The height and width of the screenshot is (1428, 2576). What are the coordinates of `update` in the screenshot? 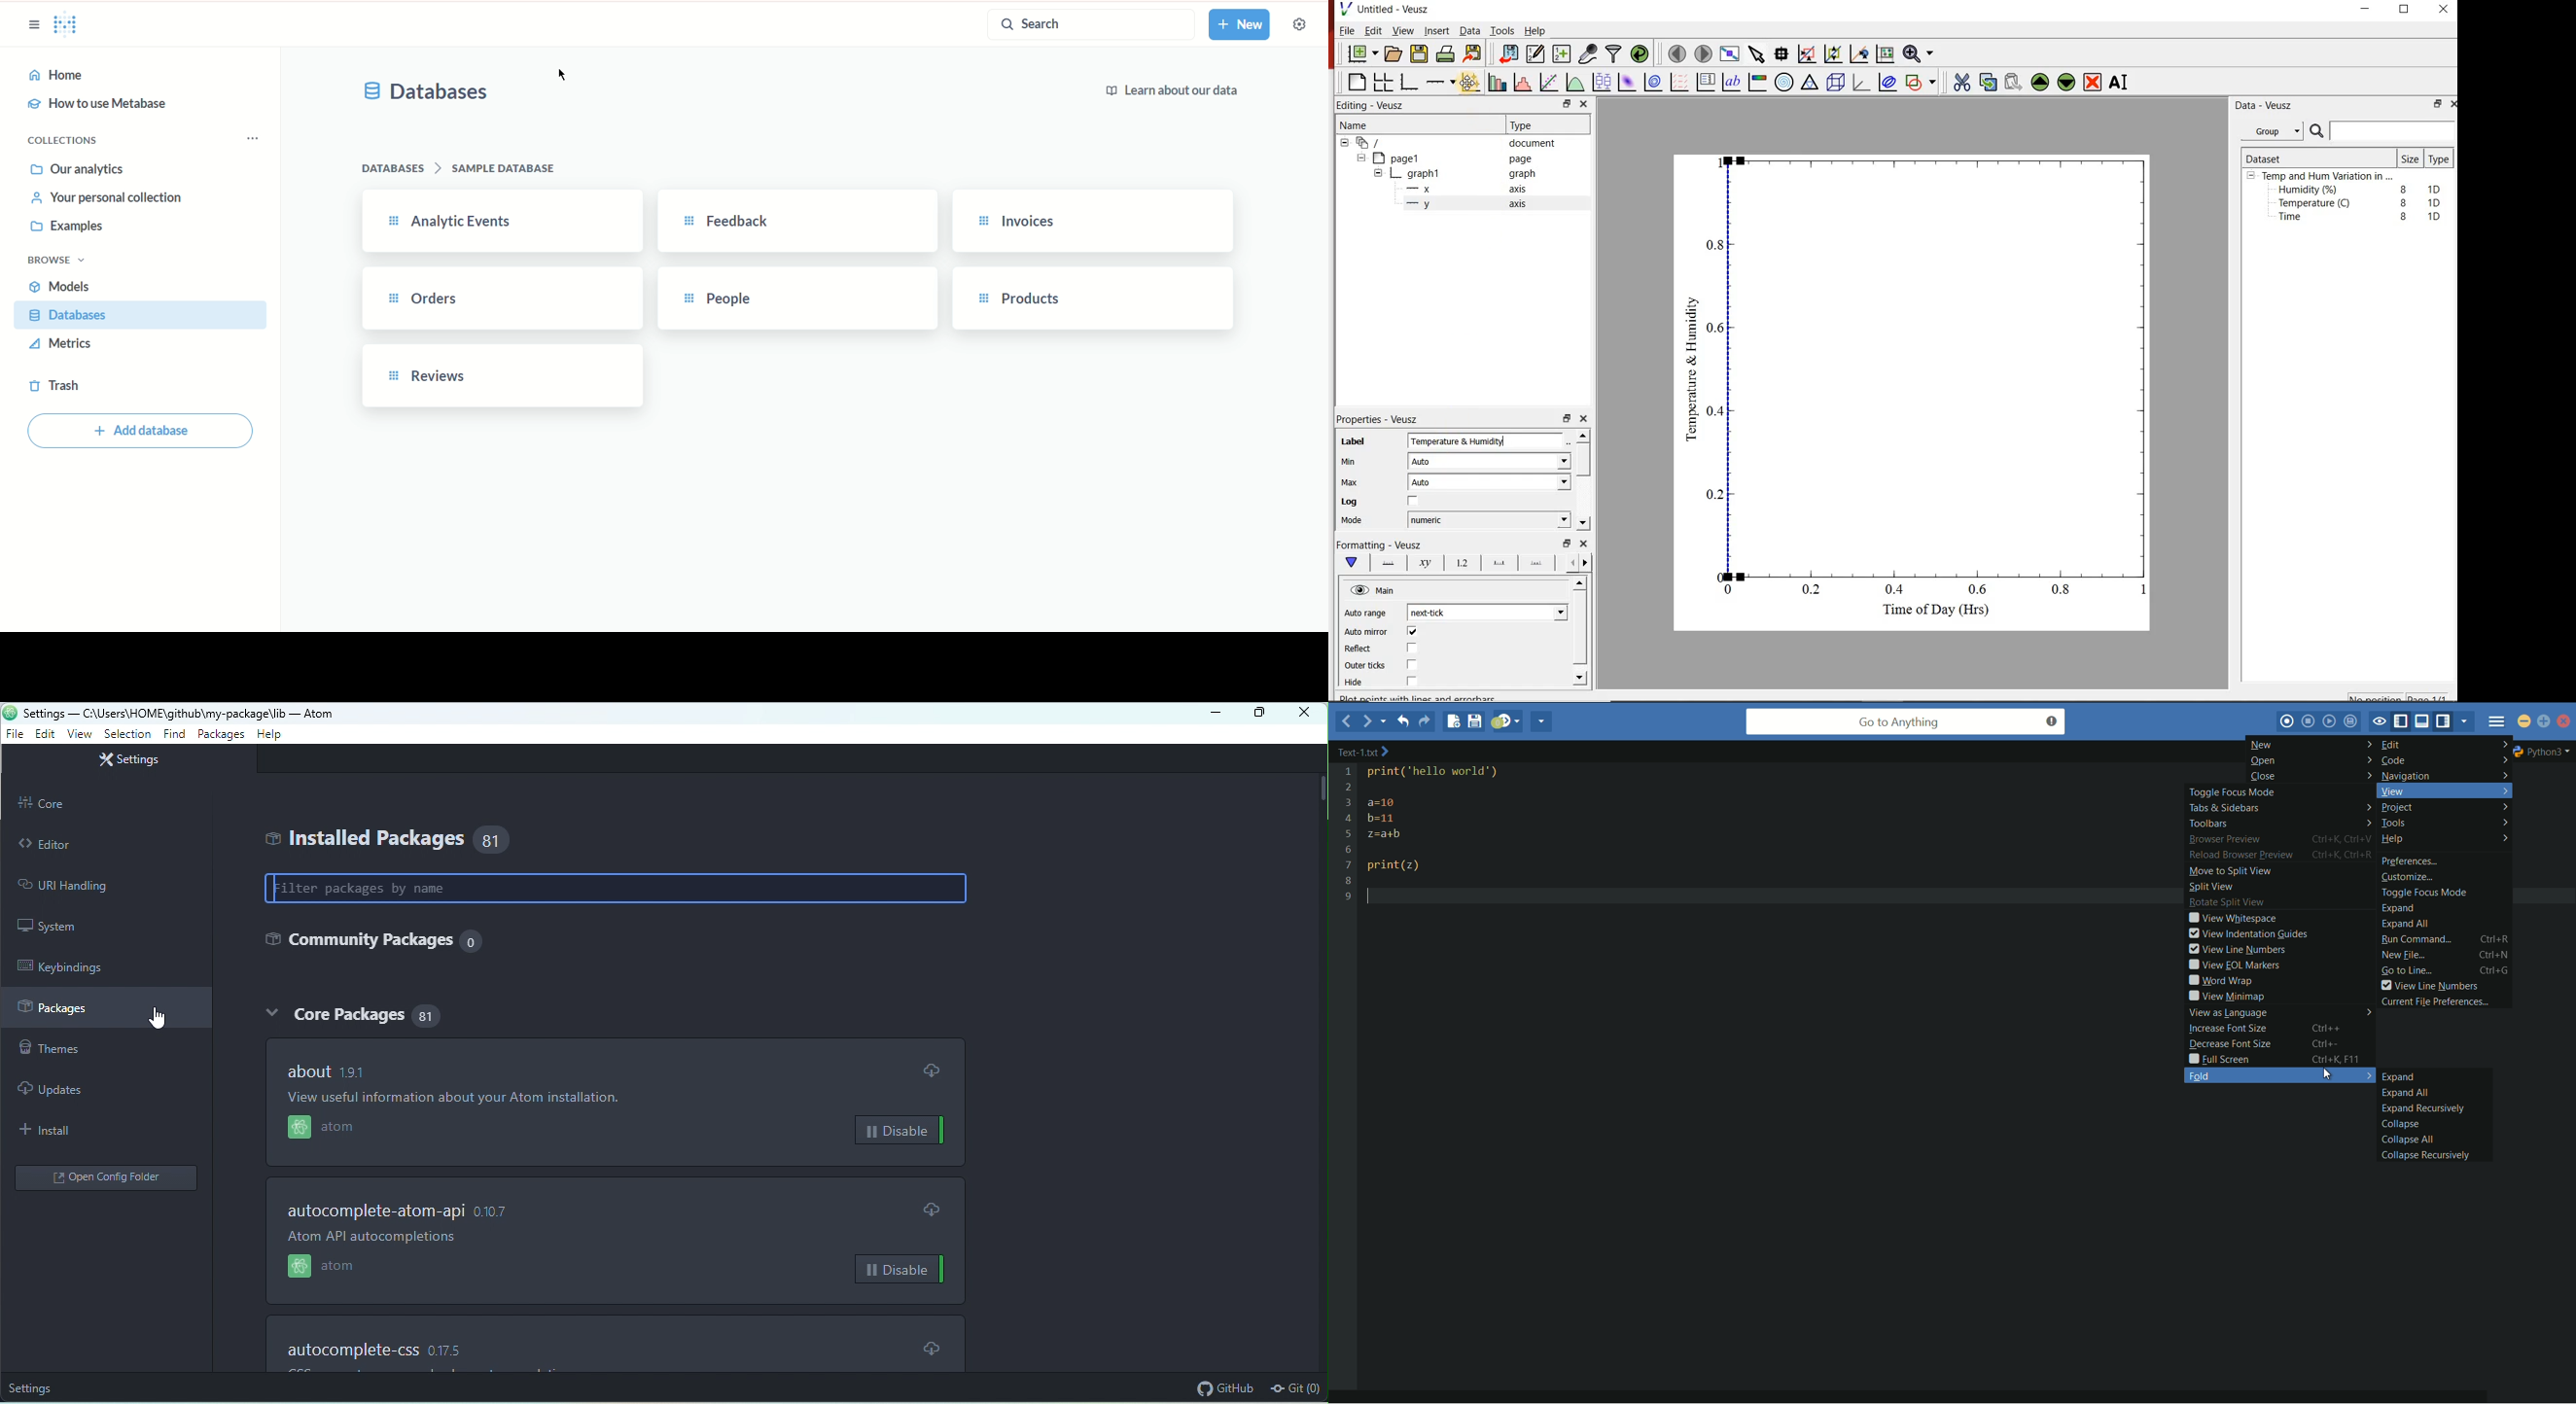 It's located at (935, 1071).